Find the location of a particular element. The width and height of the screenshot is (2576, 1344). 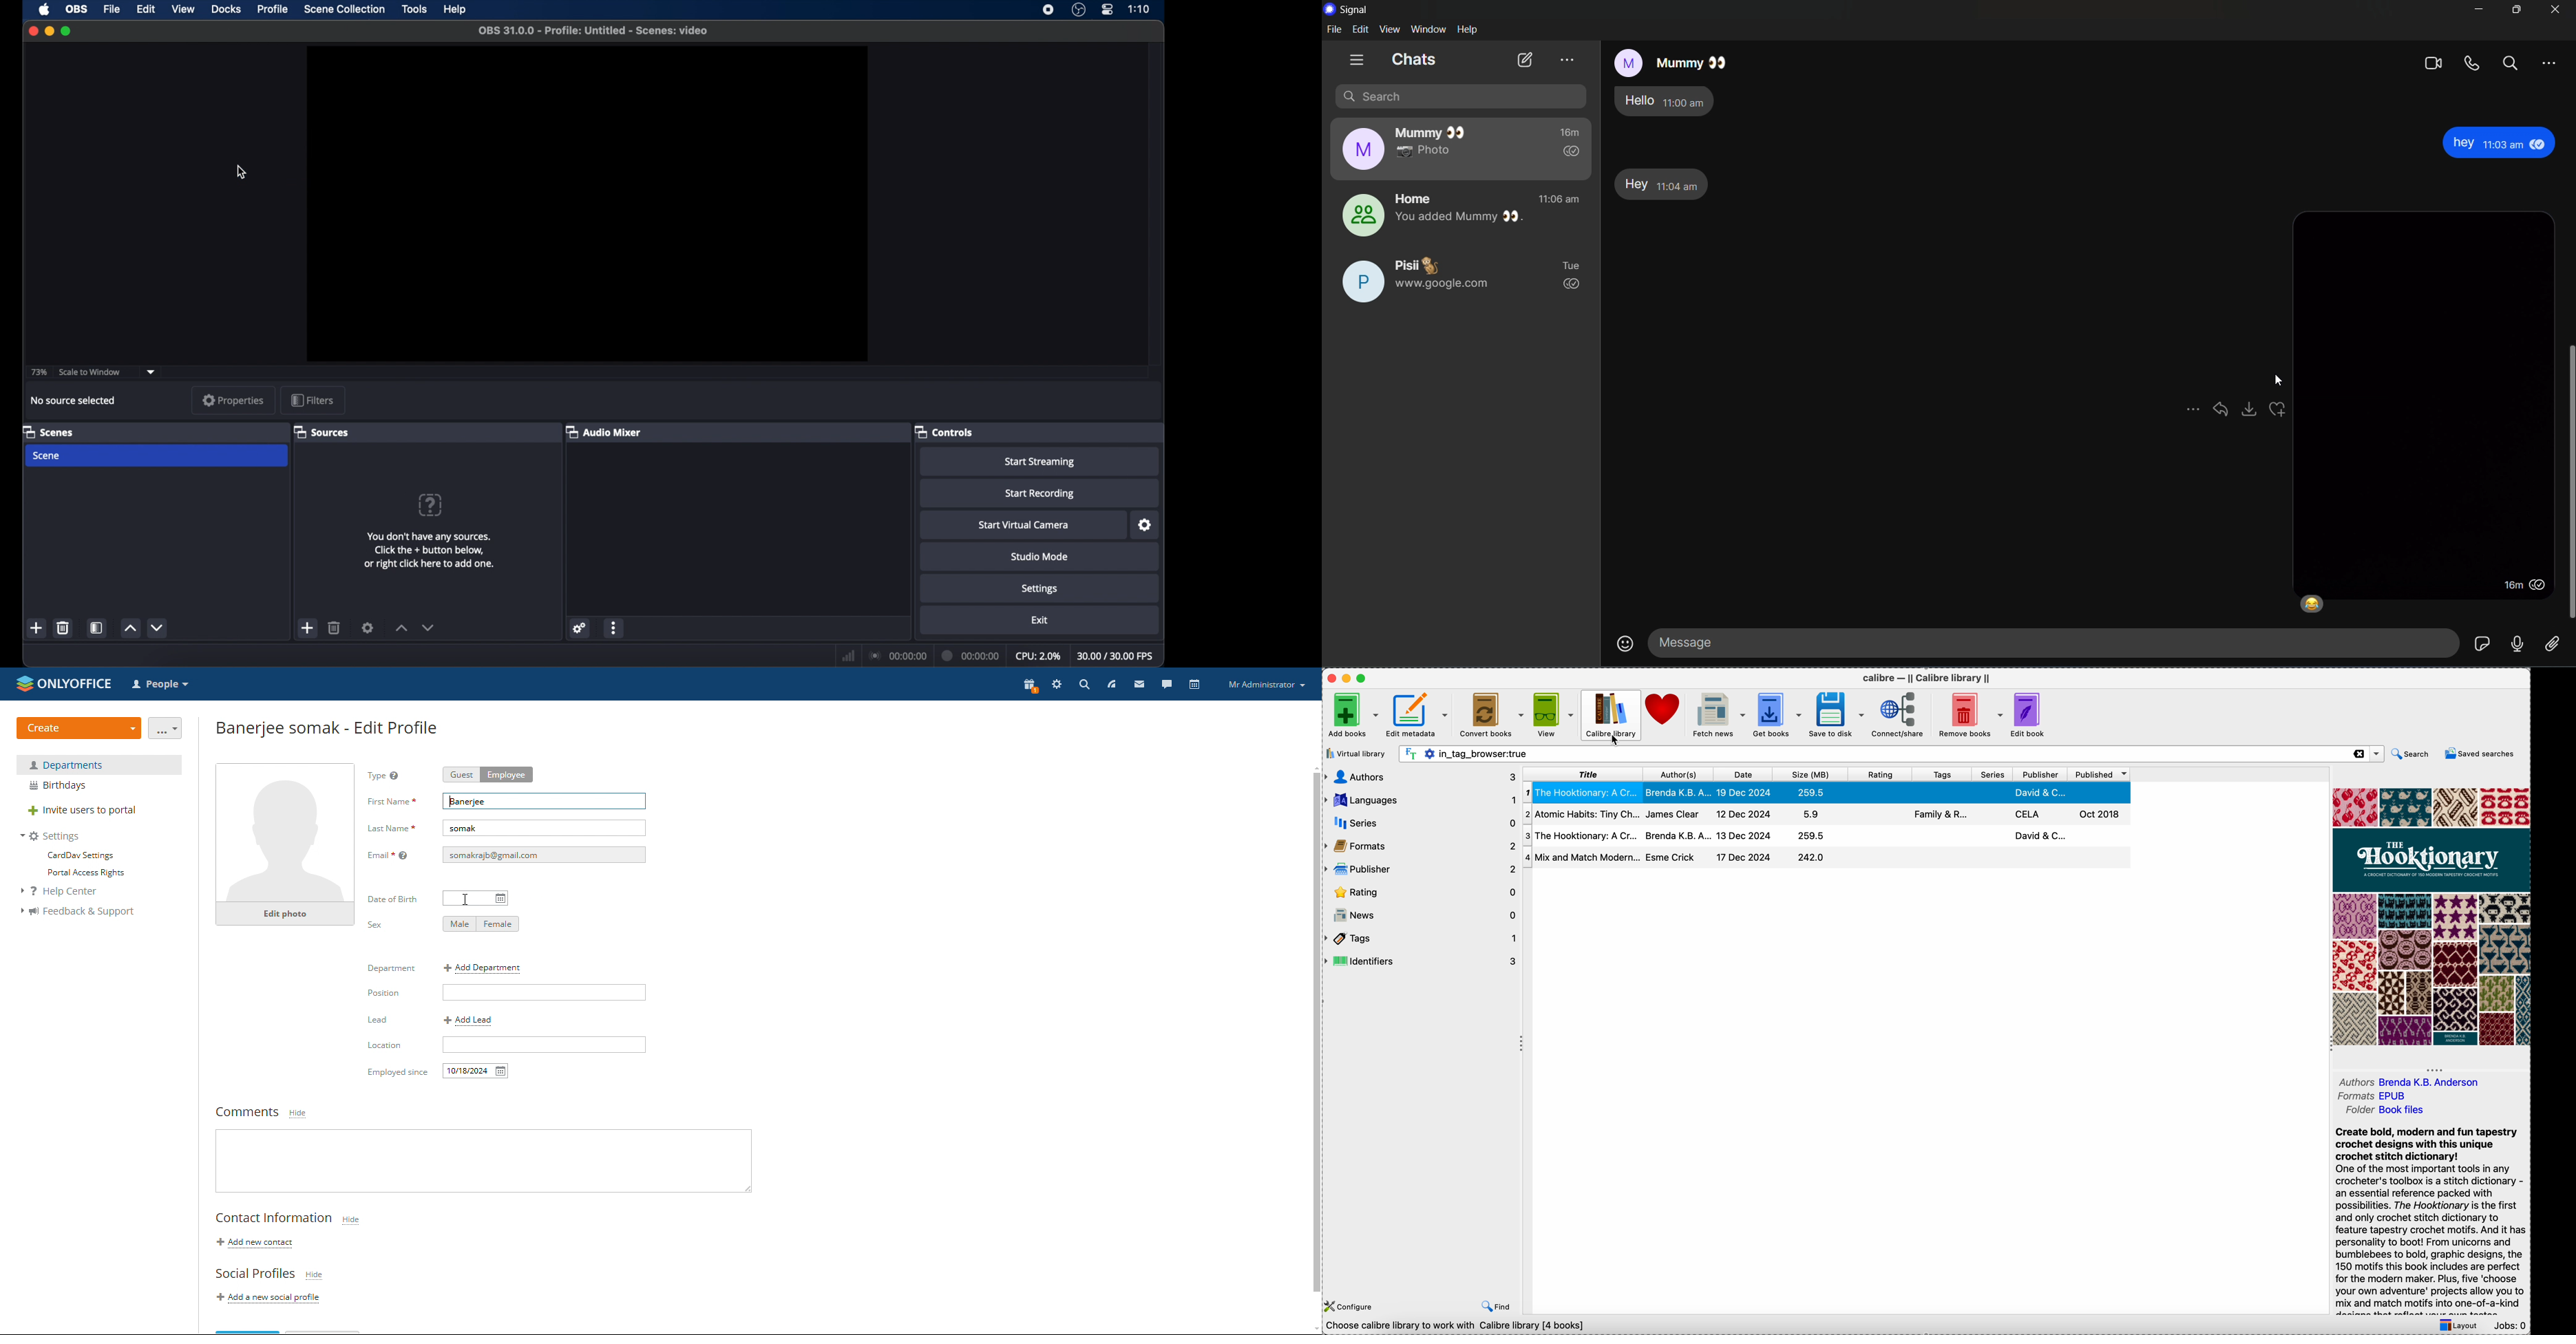

search is located at coordinates (2511, 63).